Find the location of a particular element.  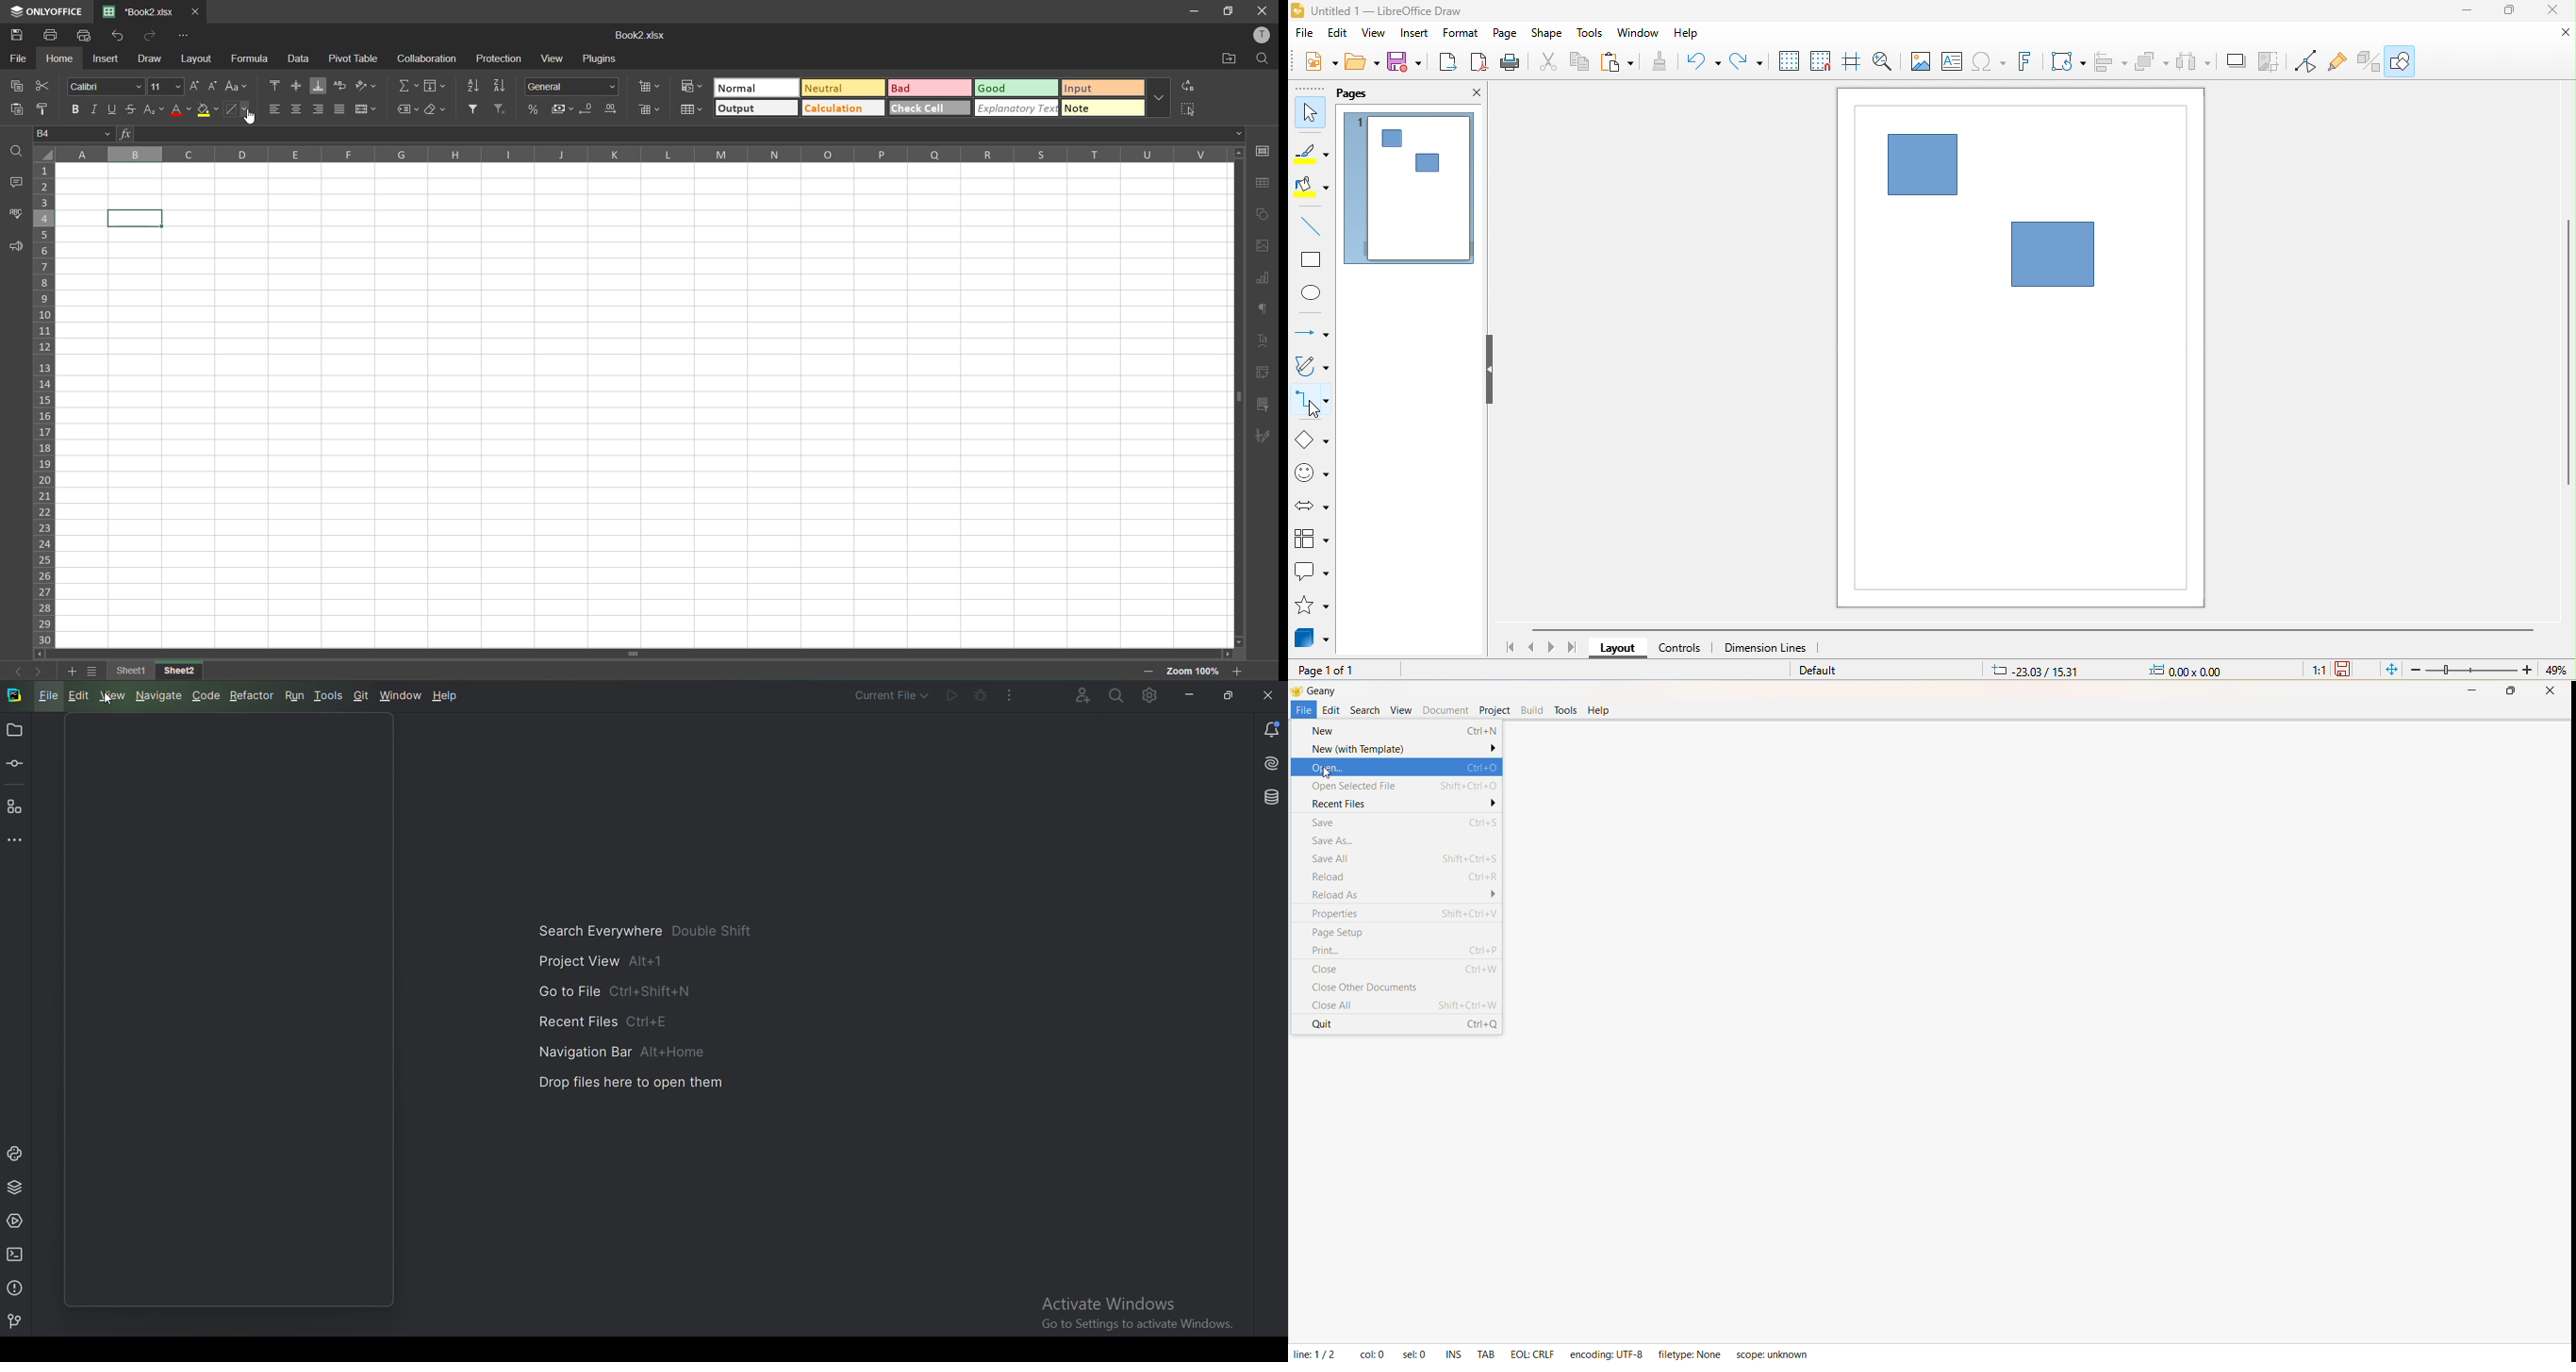

row numbers is located at coordinates (48, 402).